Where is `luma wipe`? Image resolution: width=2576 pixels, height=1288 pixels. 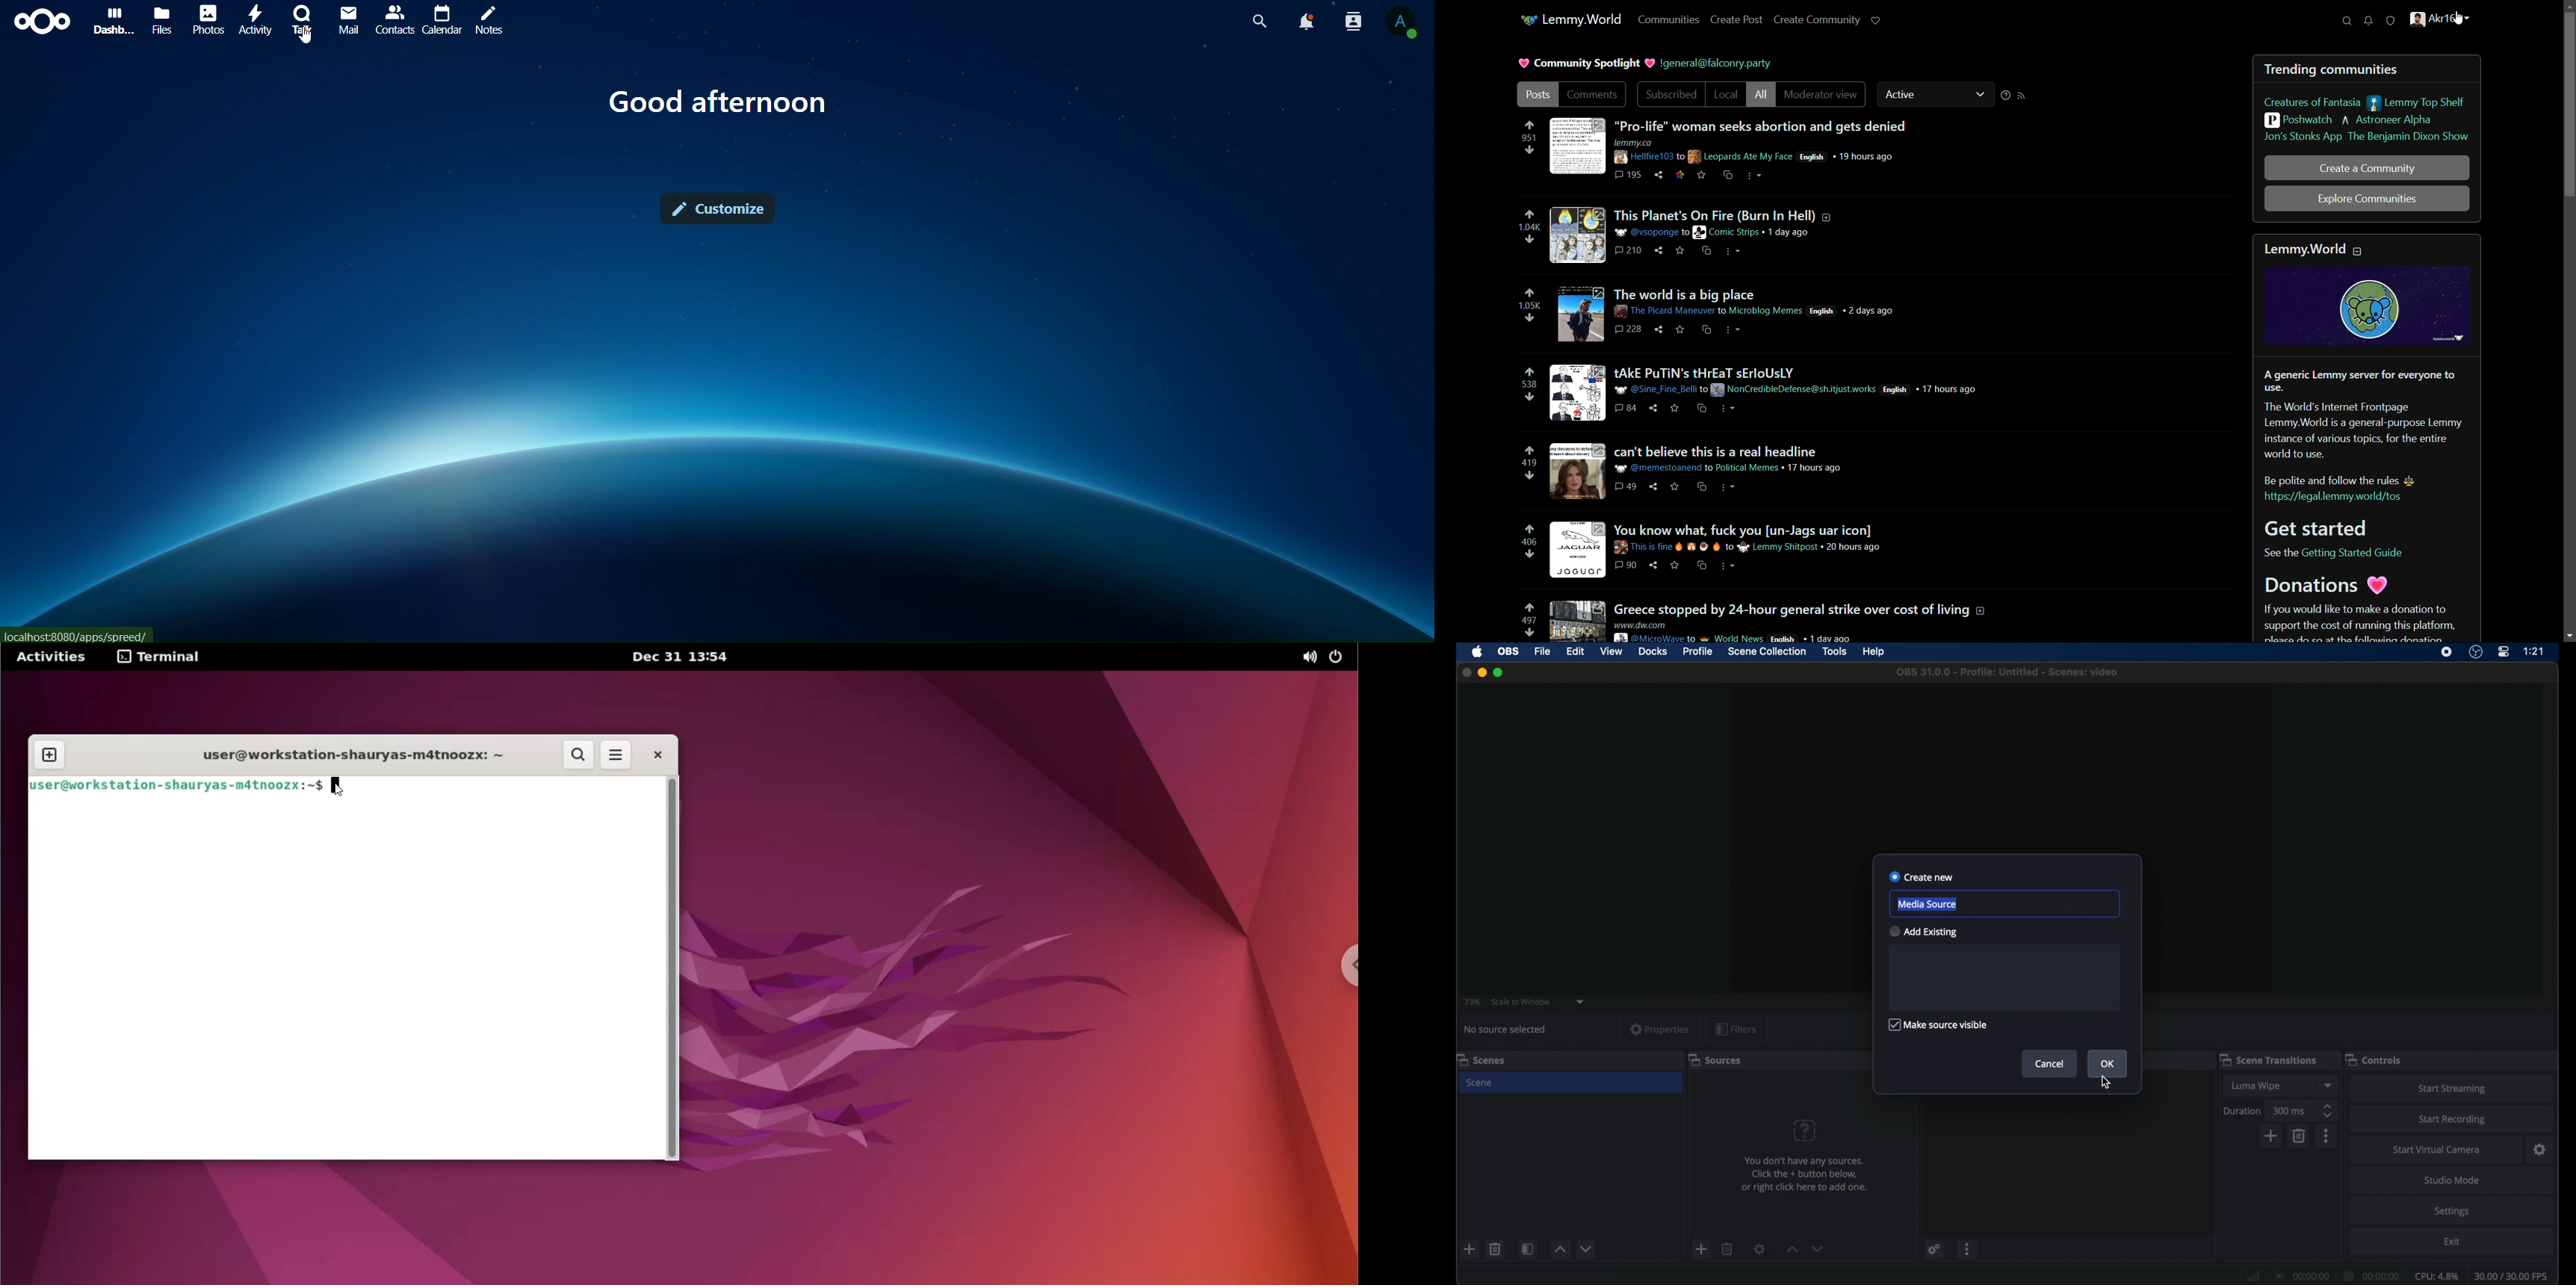 luma wipe is located at coordinates (2257, 1086).